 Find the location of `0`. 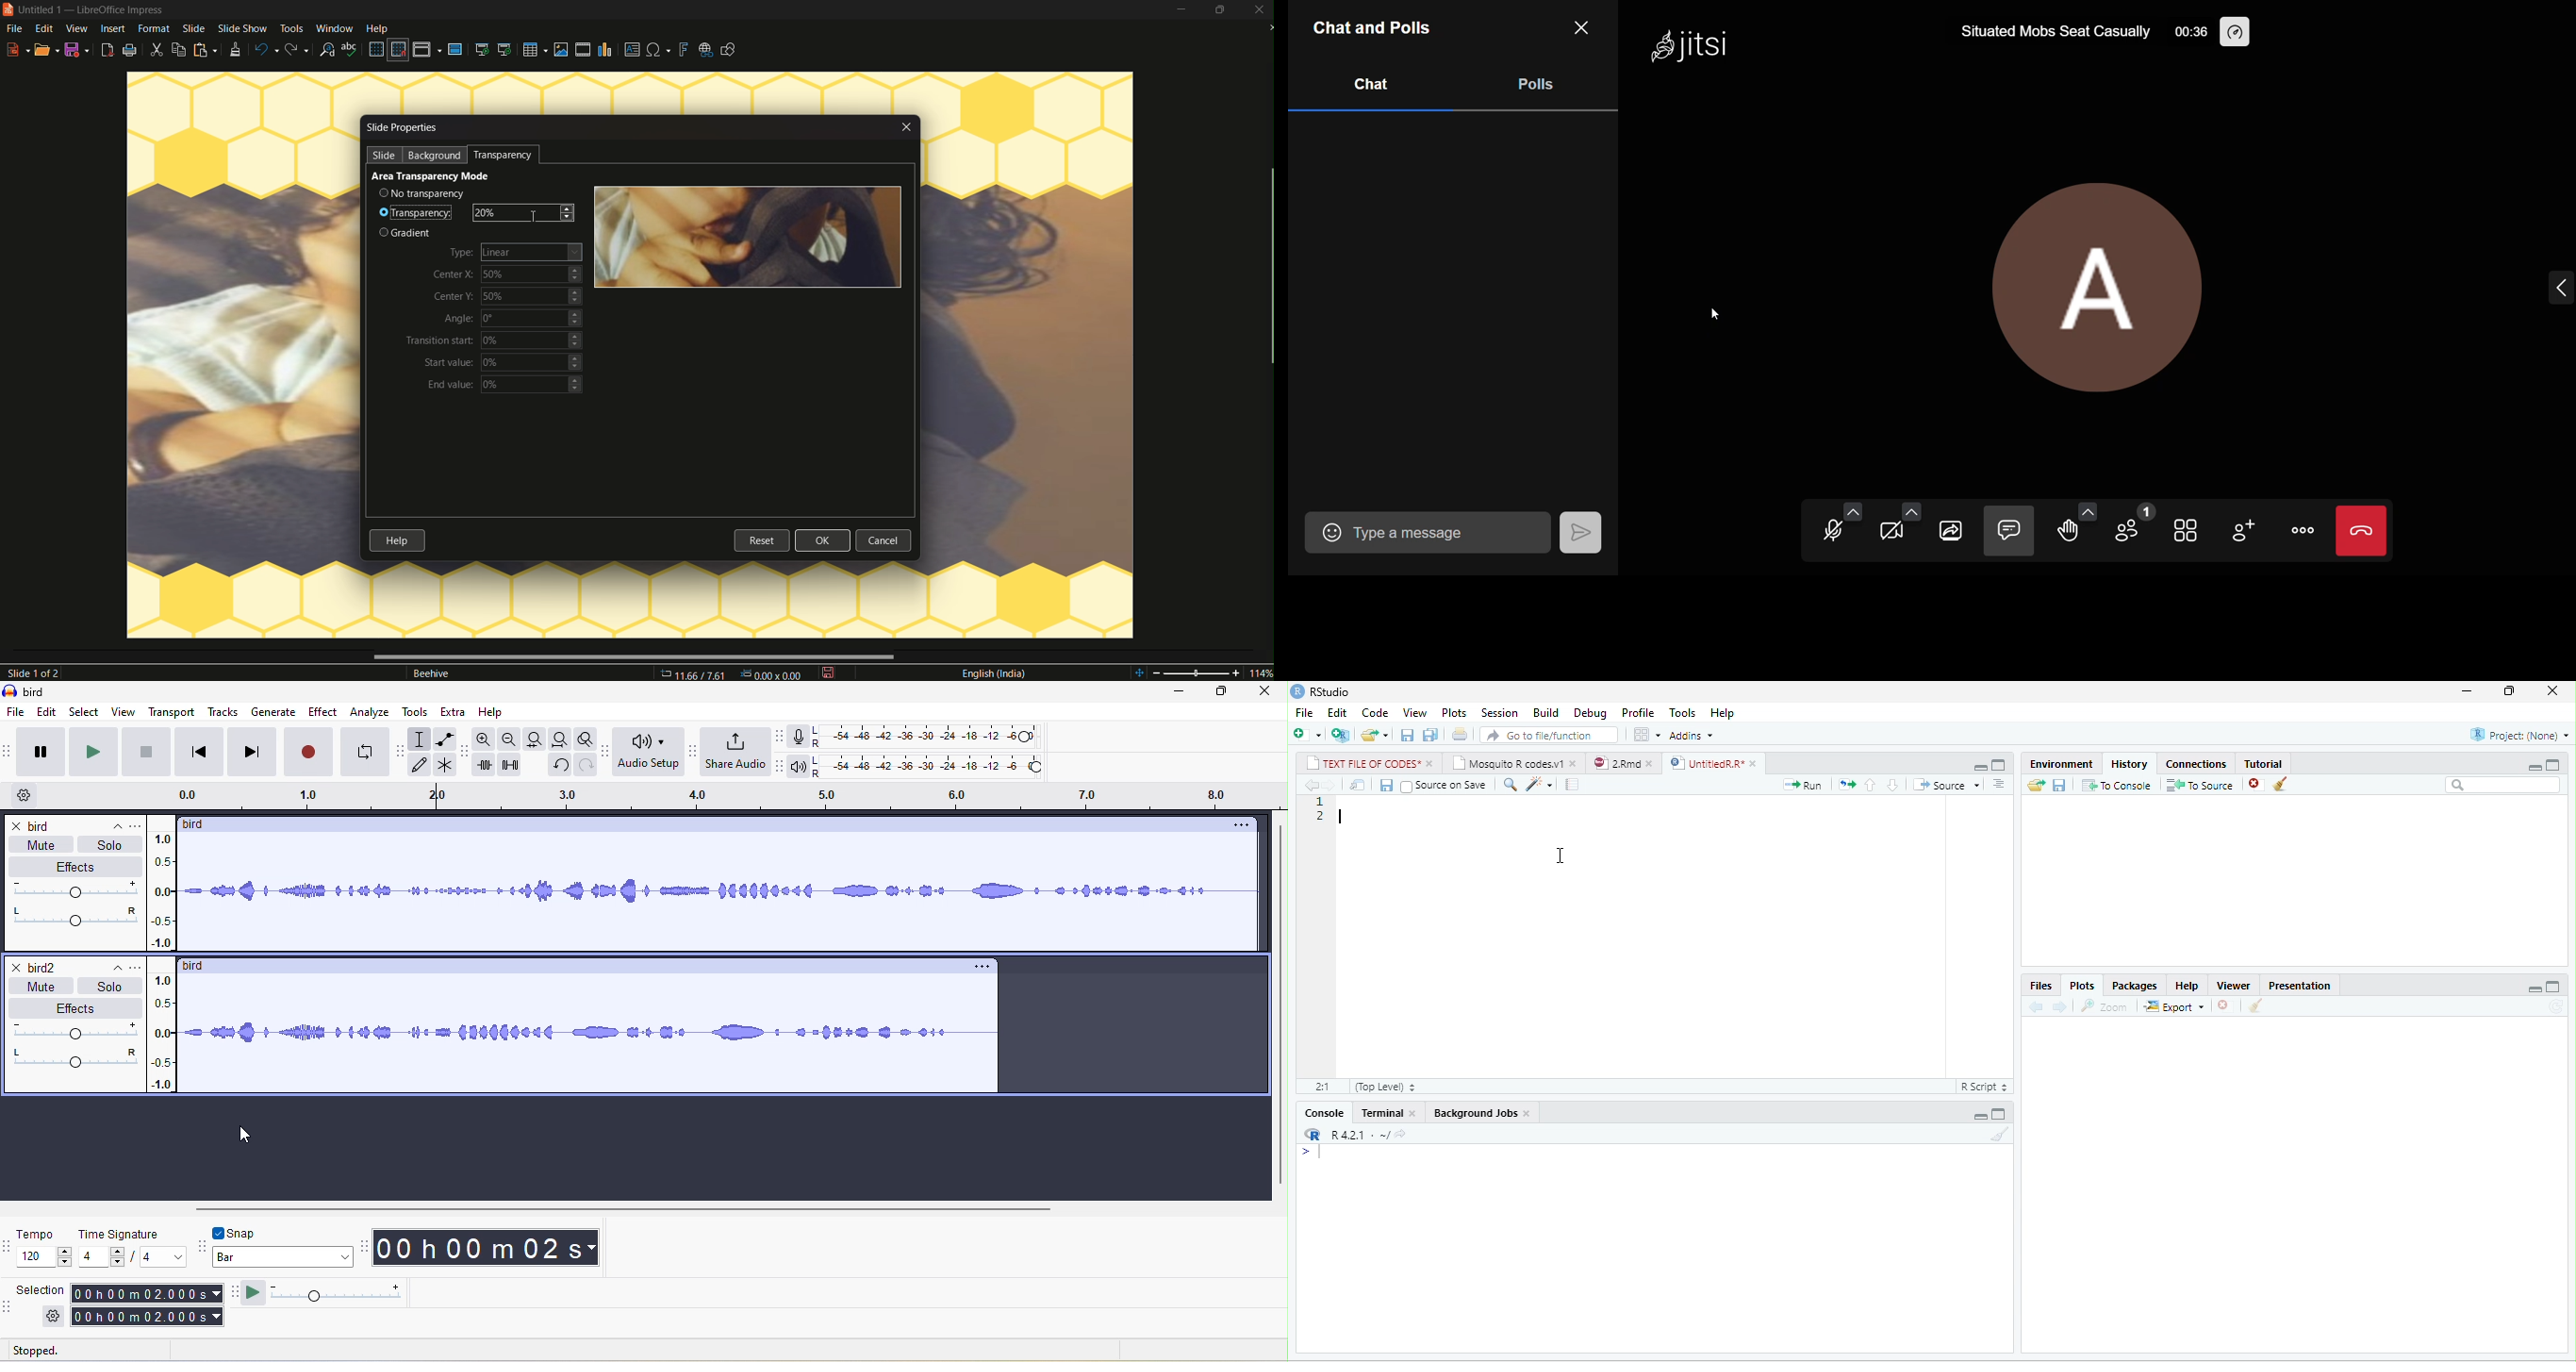

0 is located at coordinates (533, 318).